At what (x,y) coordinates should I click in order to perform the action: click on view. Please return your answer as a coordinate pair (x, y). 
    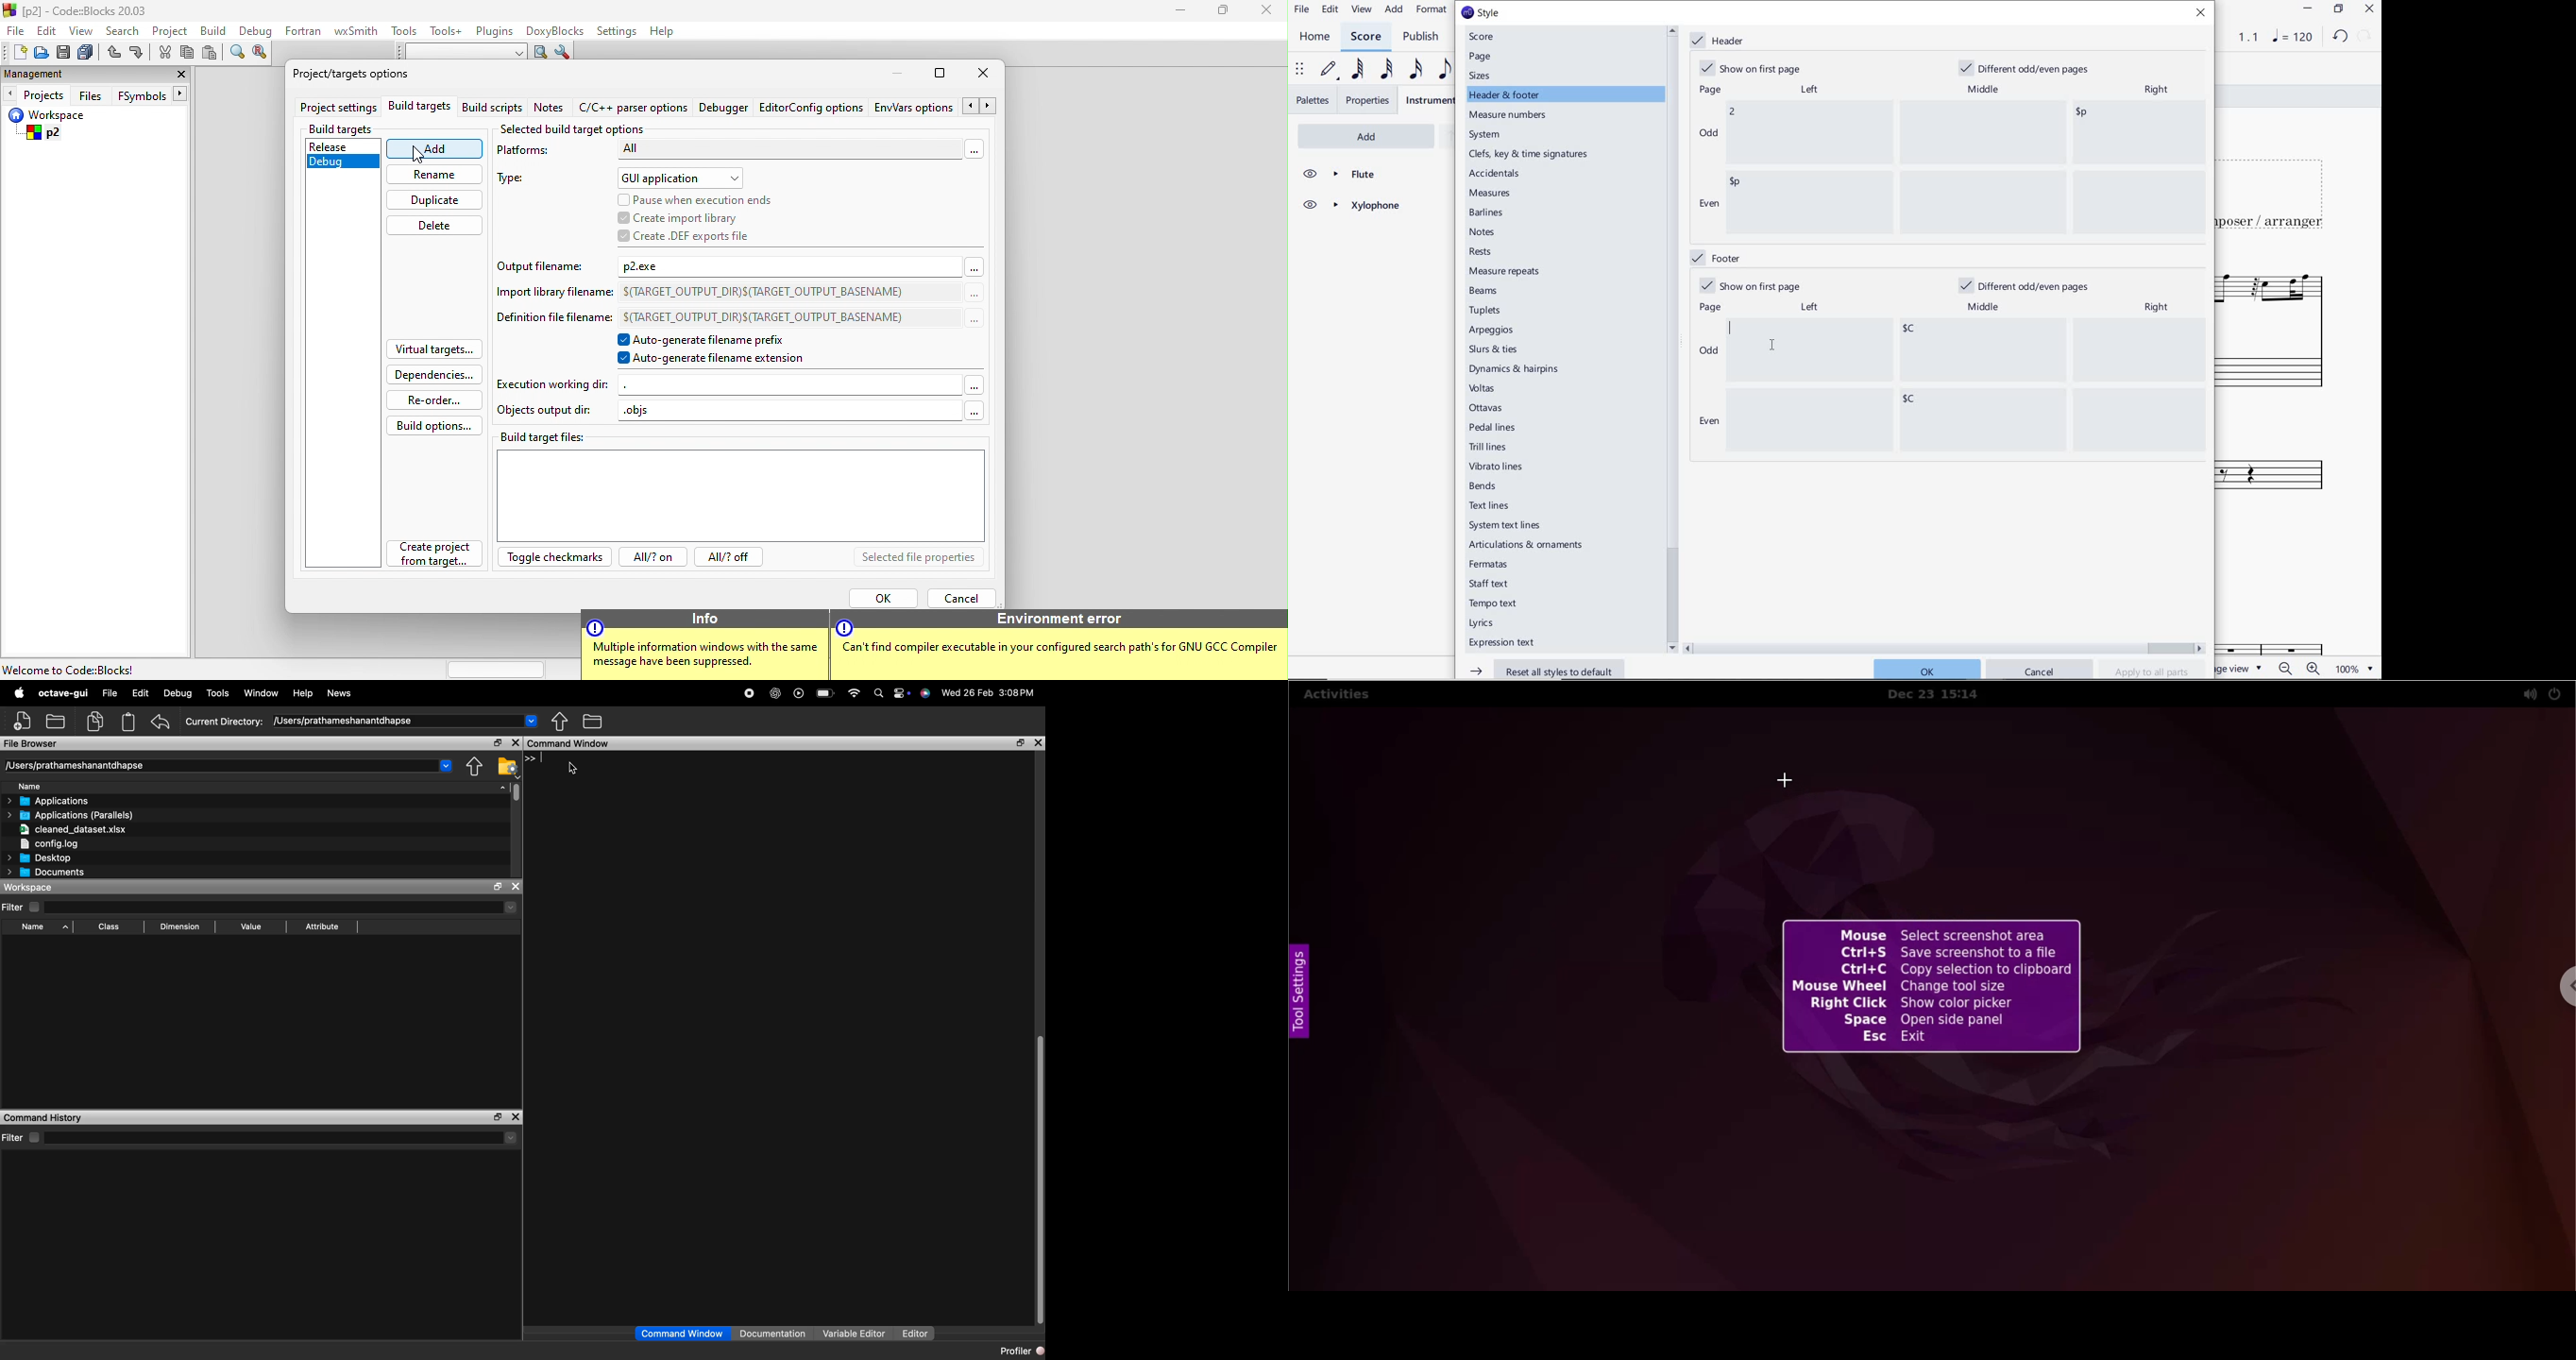
    Looking at the image, I should click on (82, 30).